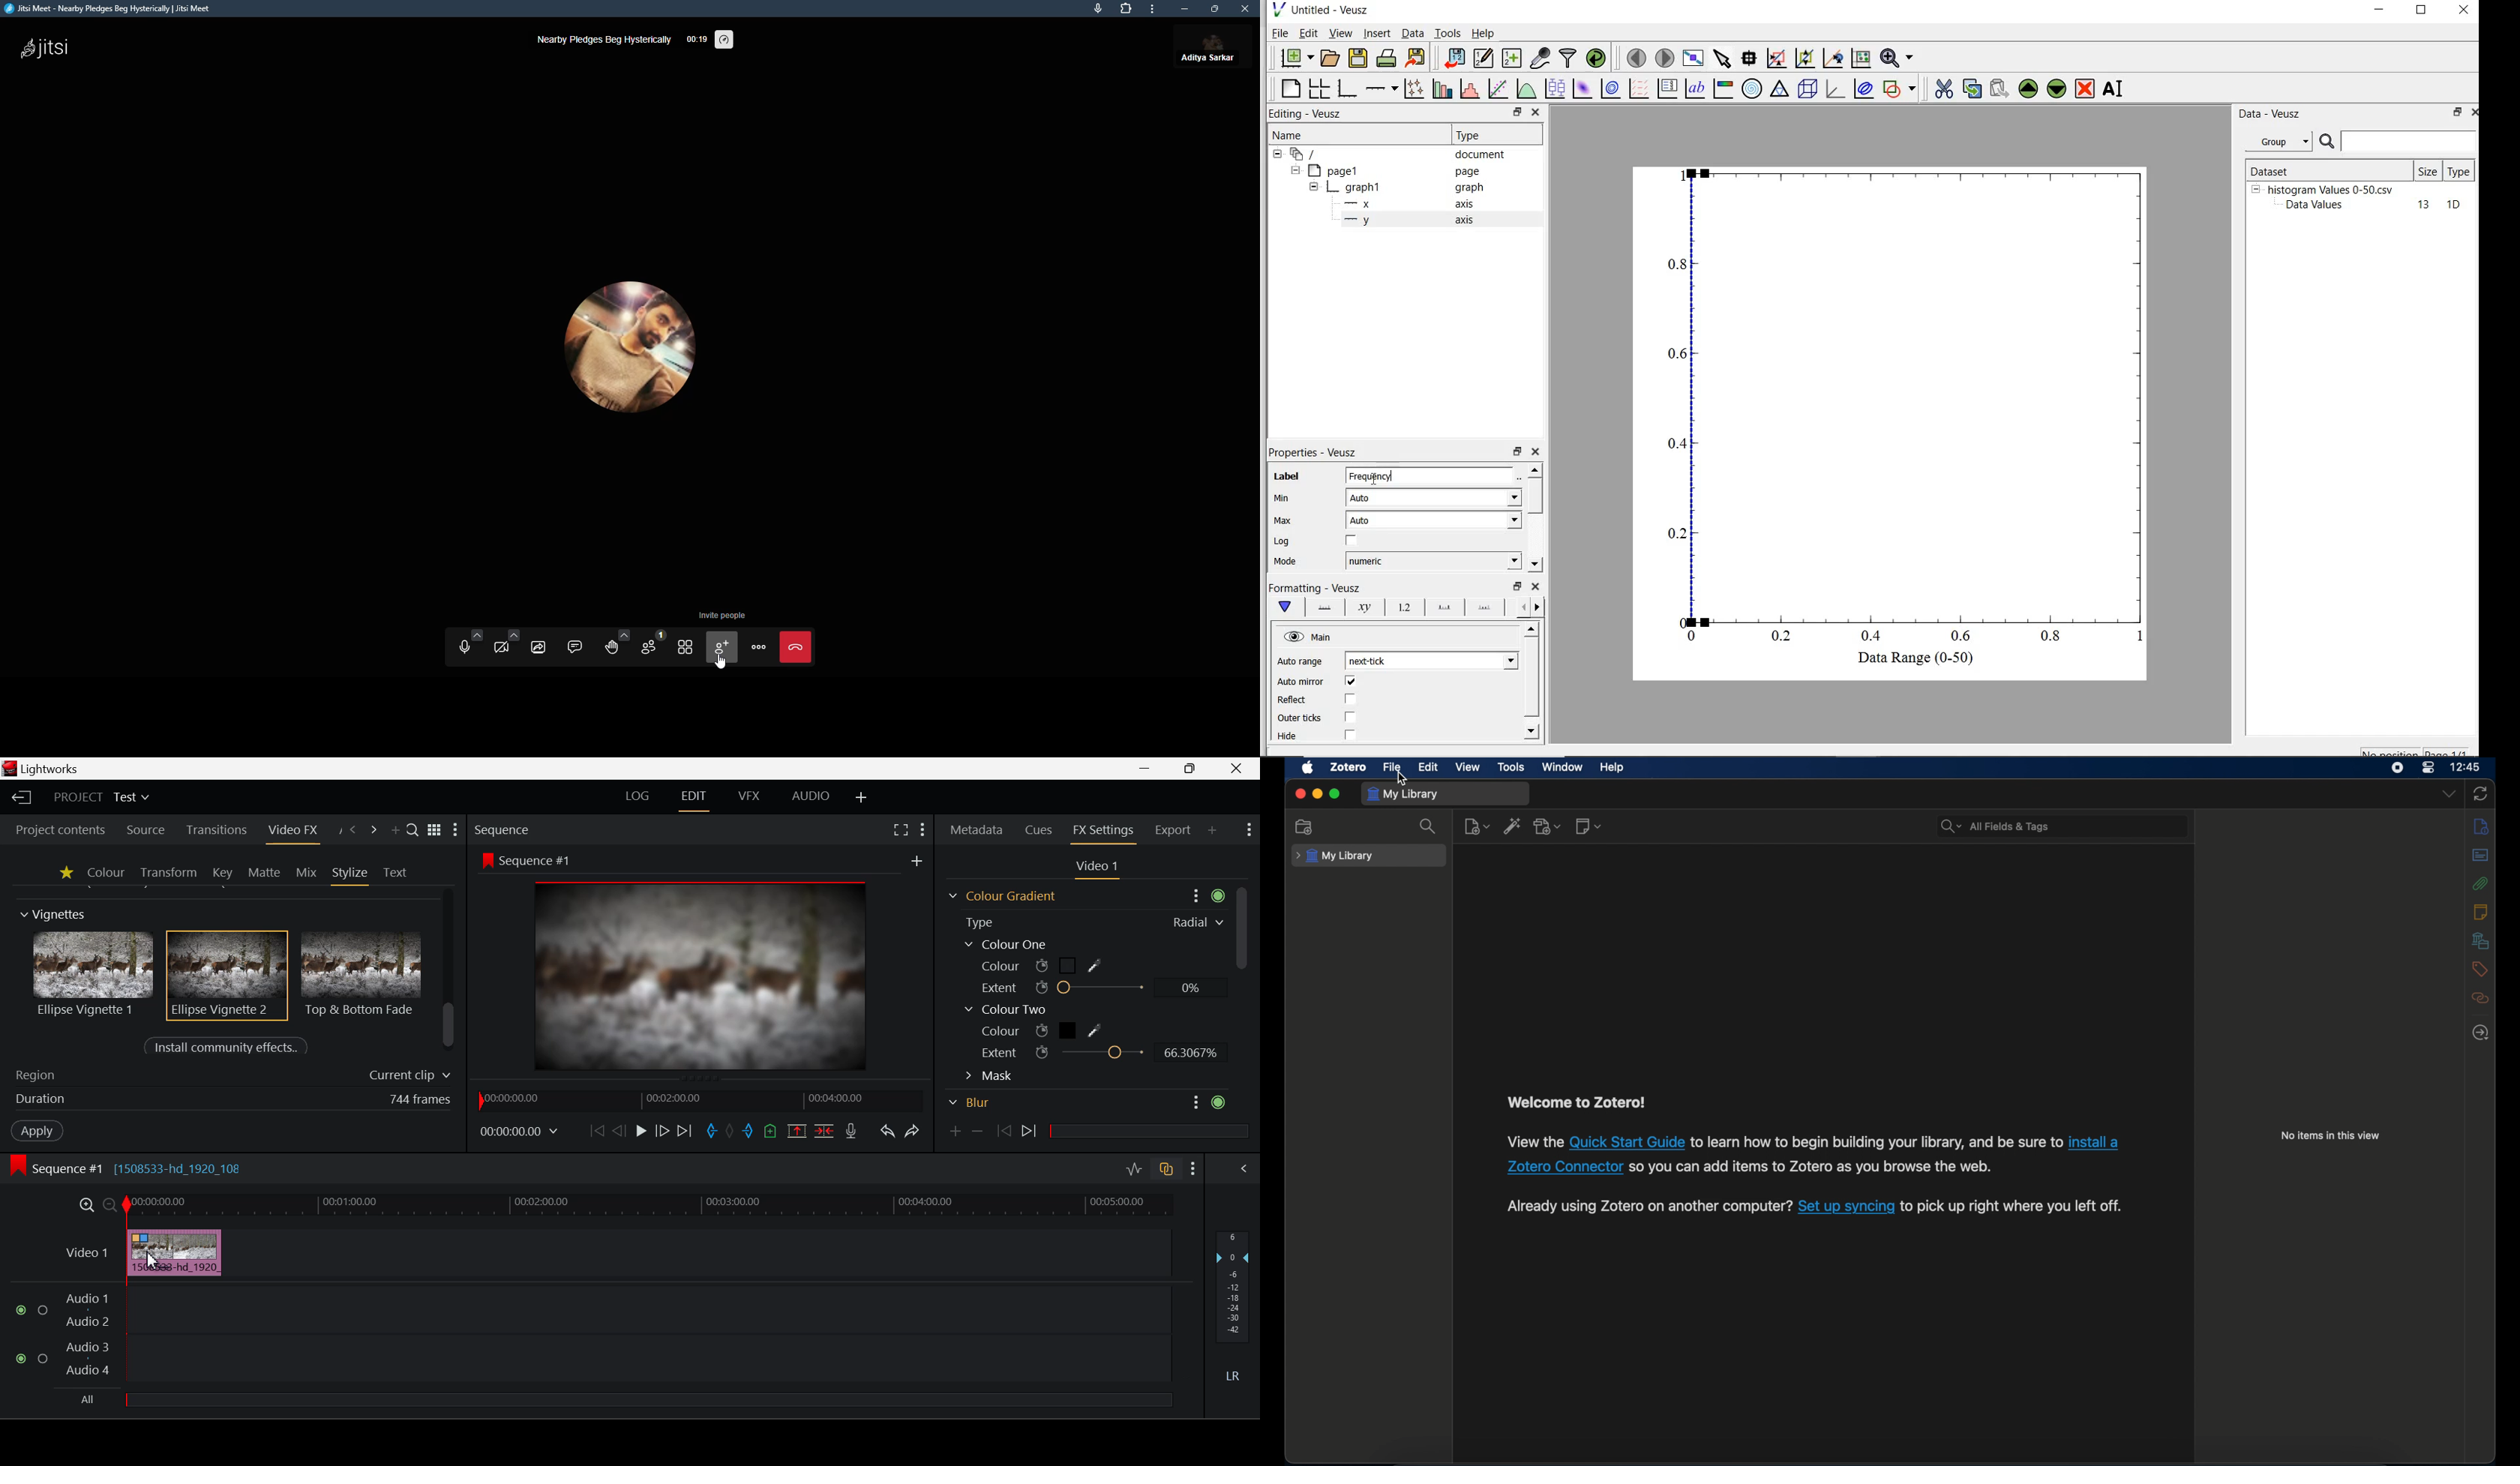 Image resolution: width=2520 pixels, height=1484 pixels. What do you see at coordinates (1517, 112) in the screenshot?
I see `restore down` at bounding box center [1517, 112].